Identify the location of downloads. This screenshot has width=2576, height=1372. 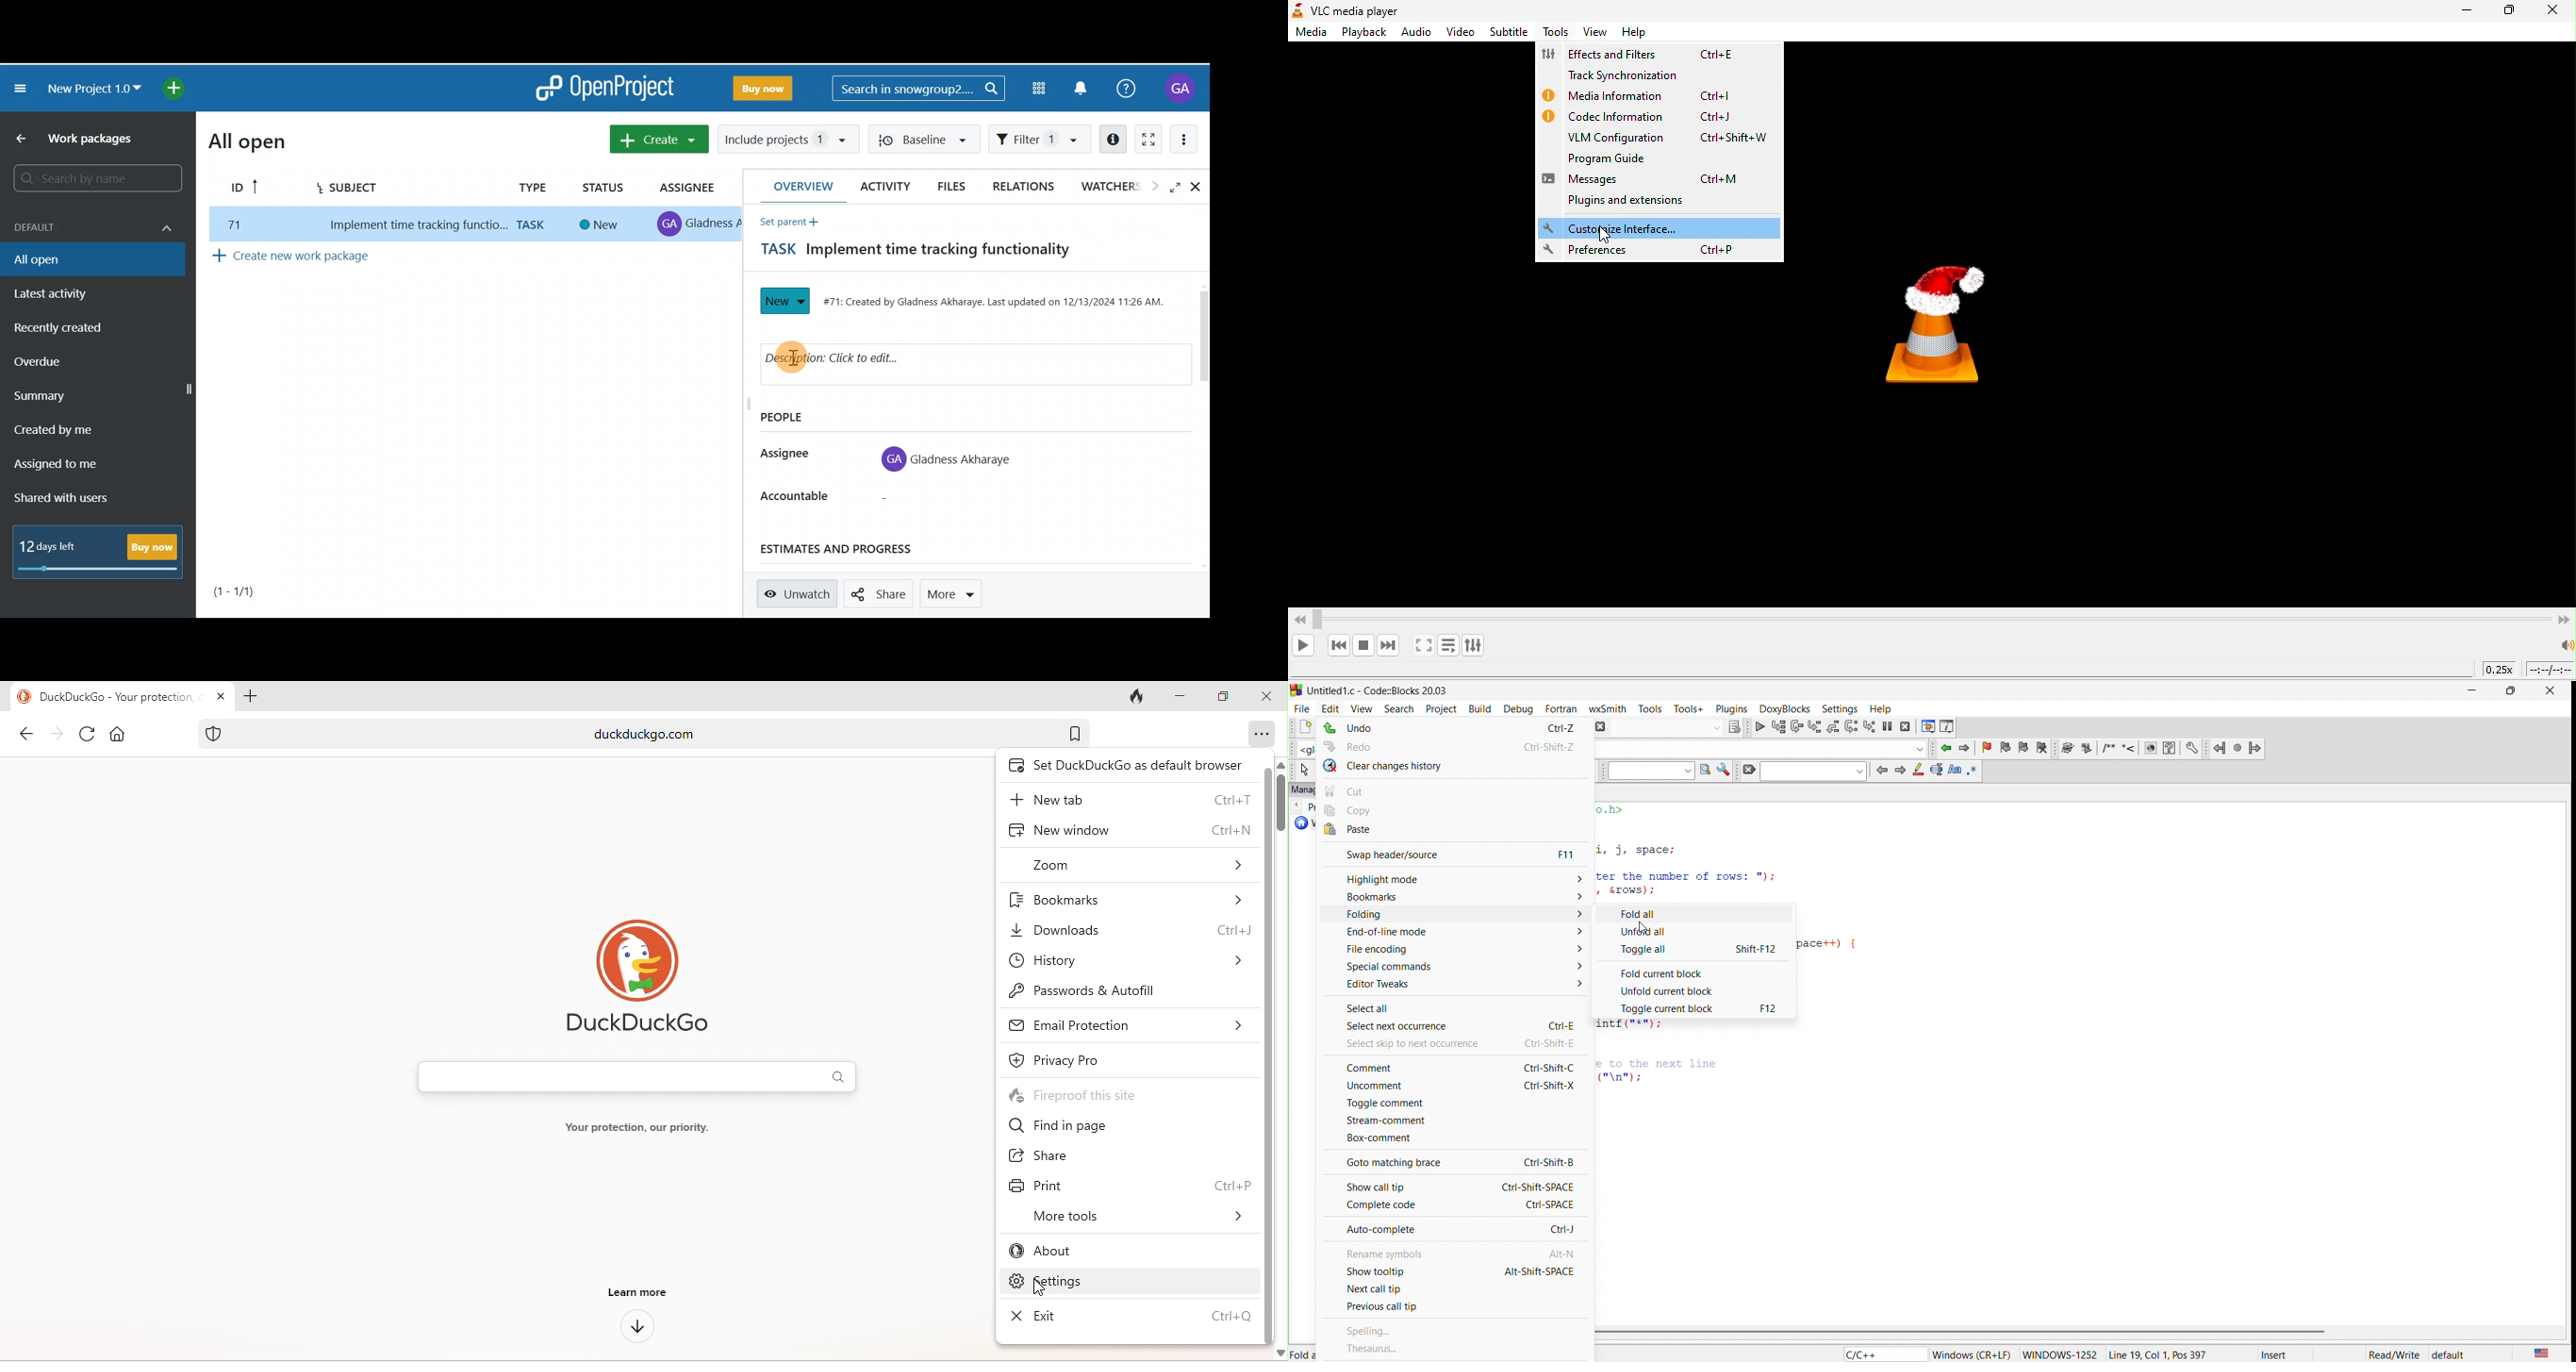
(1132, 930).